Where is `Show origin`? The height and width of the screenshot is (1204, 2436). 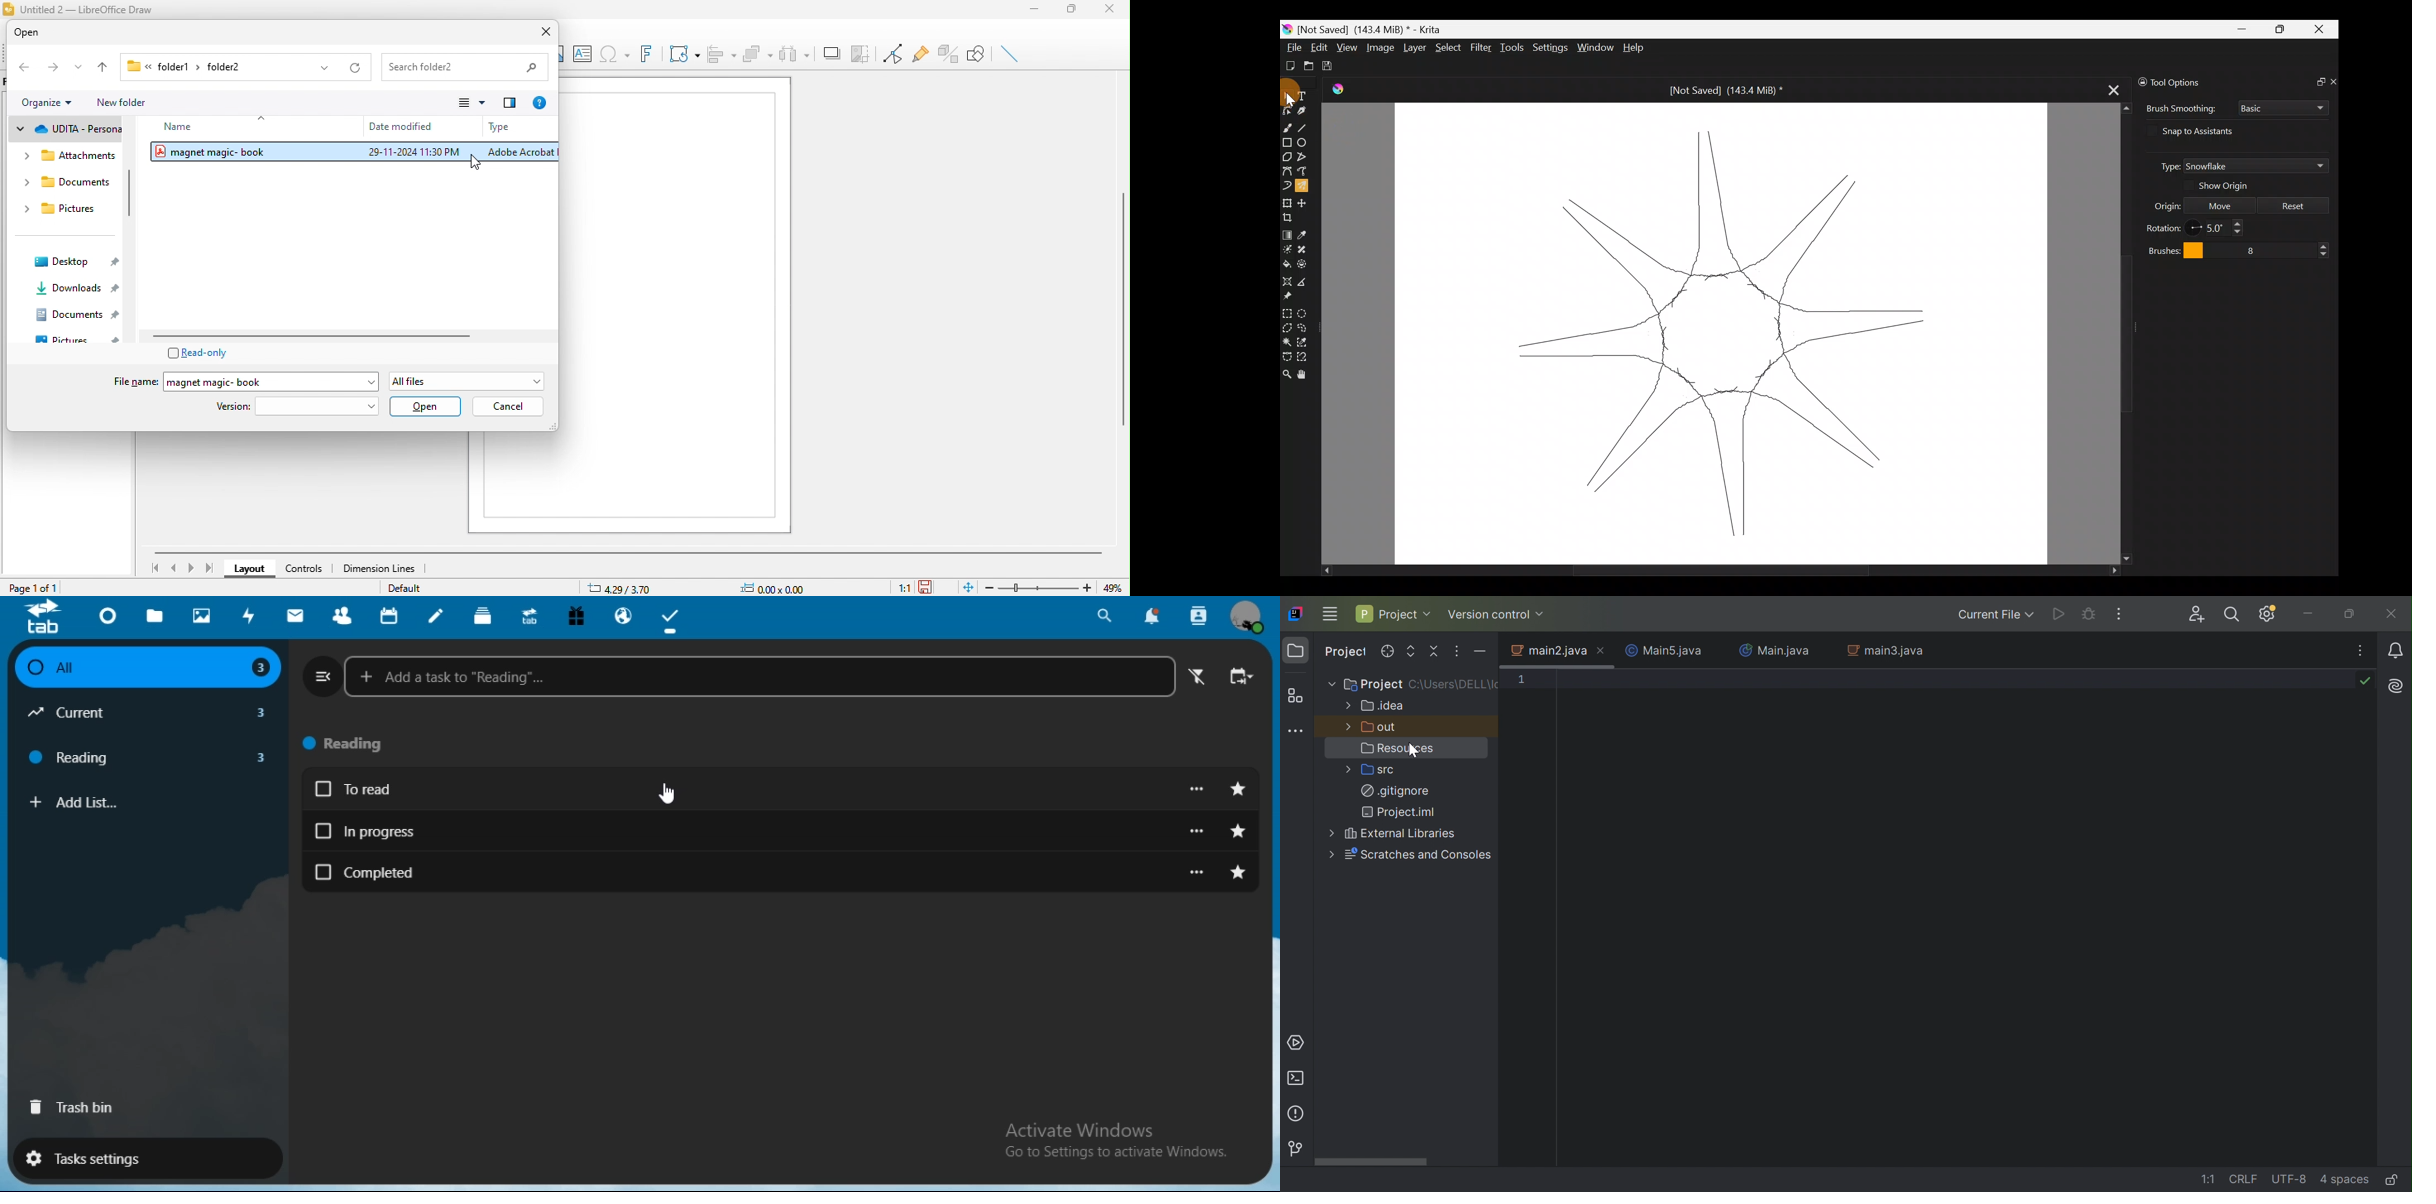
Show origin is located at coordinates (2231, 186).